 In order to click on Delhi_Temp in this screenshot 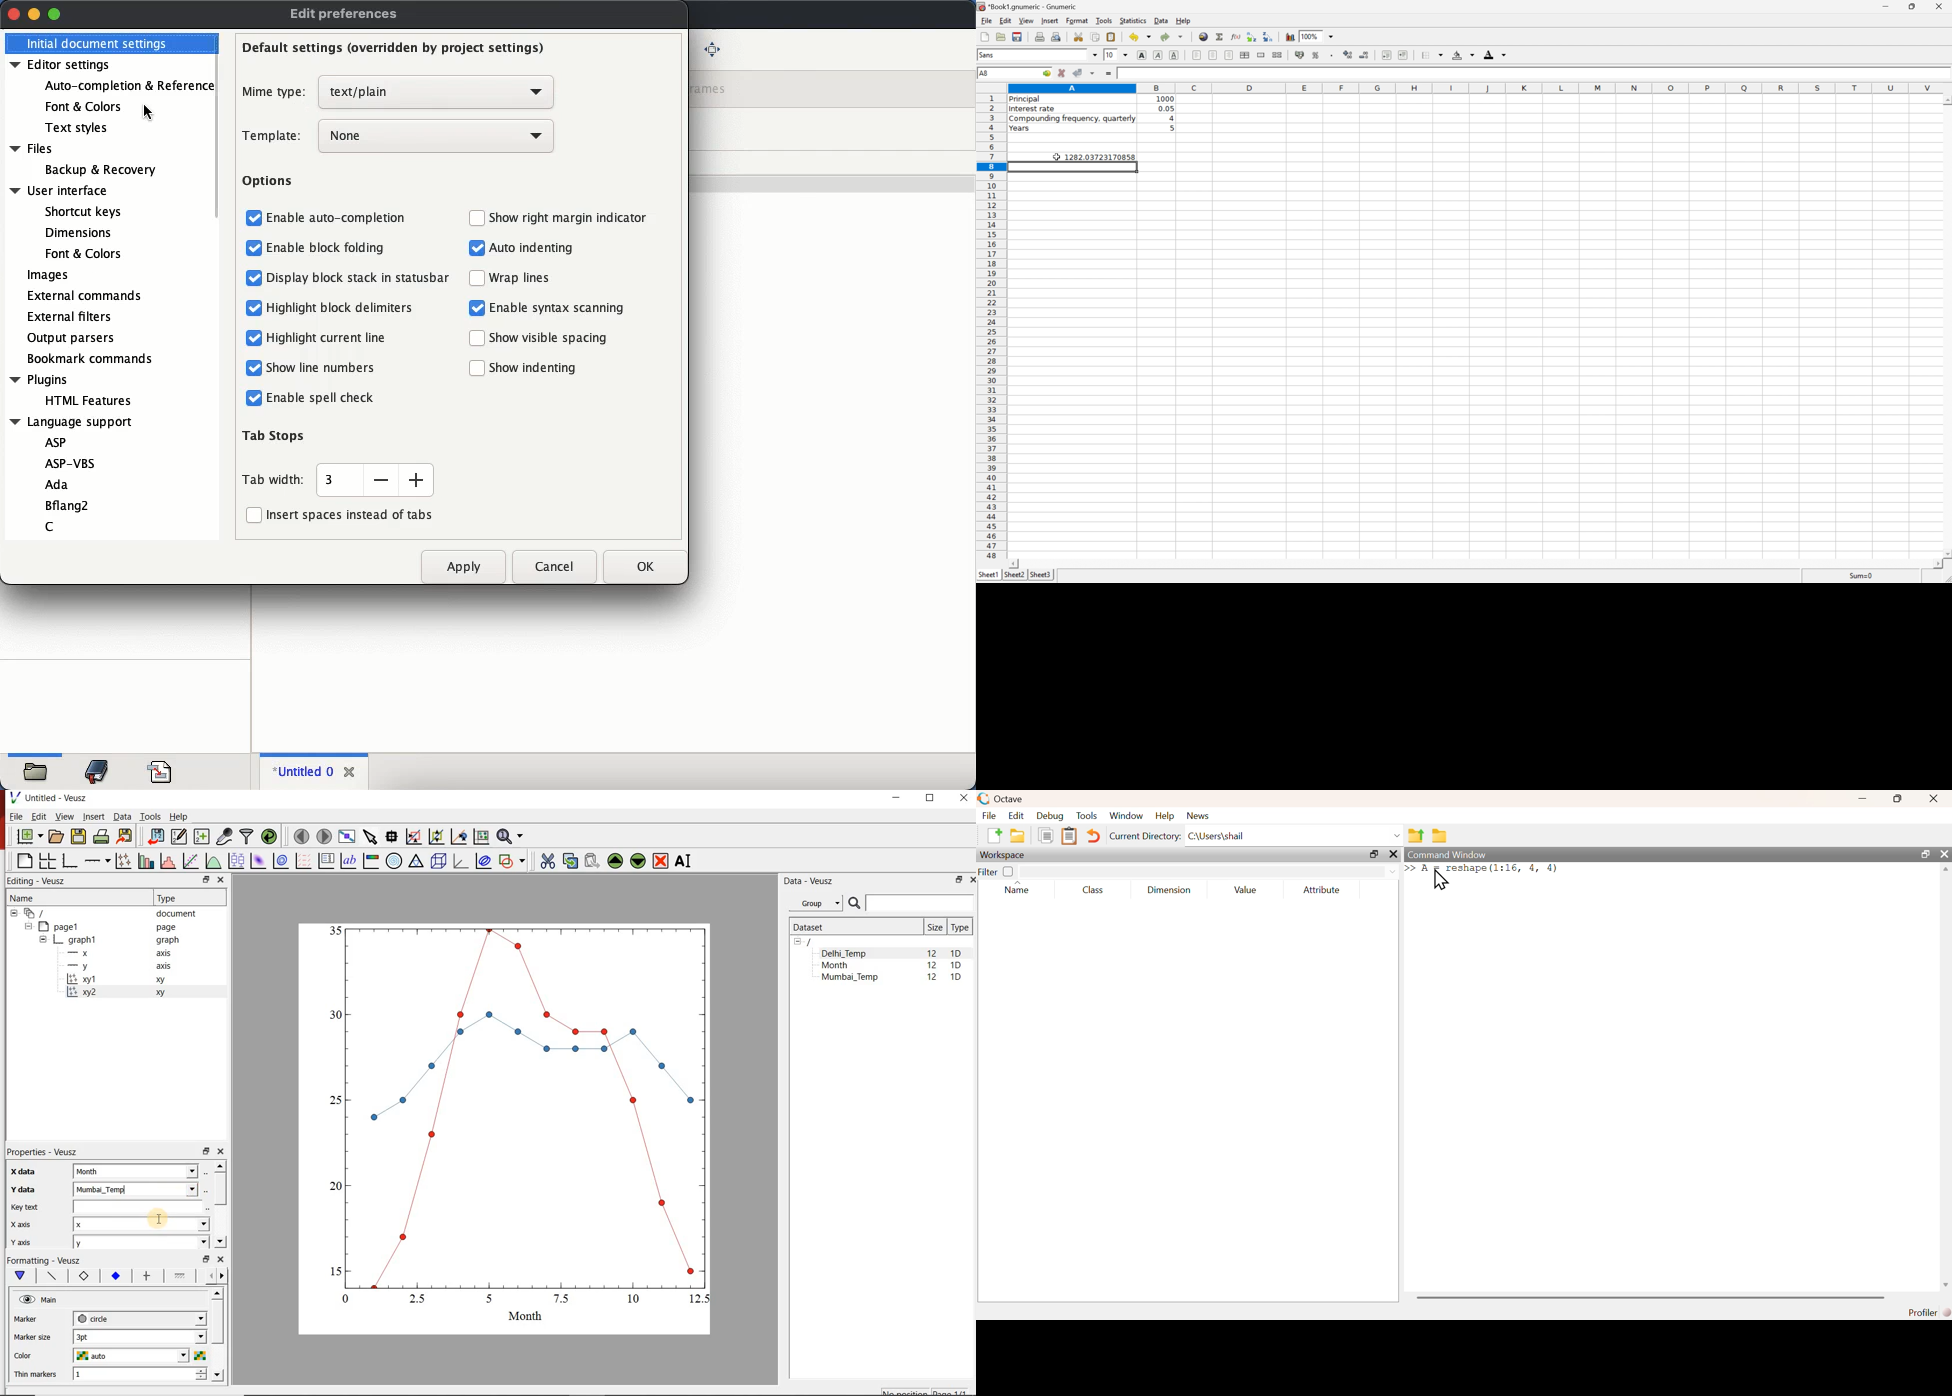, I will do `click(846, 953)`.